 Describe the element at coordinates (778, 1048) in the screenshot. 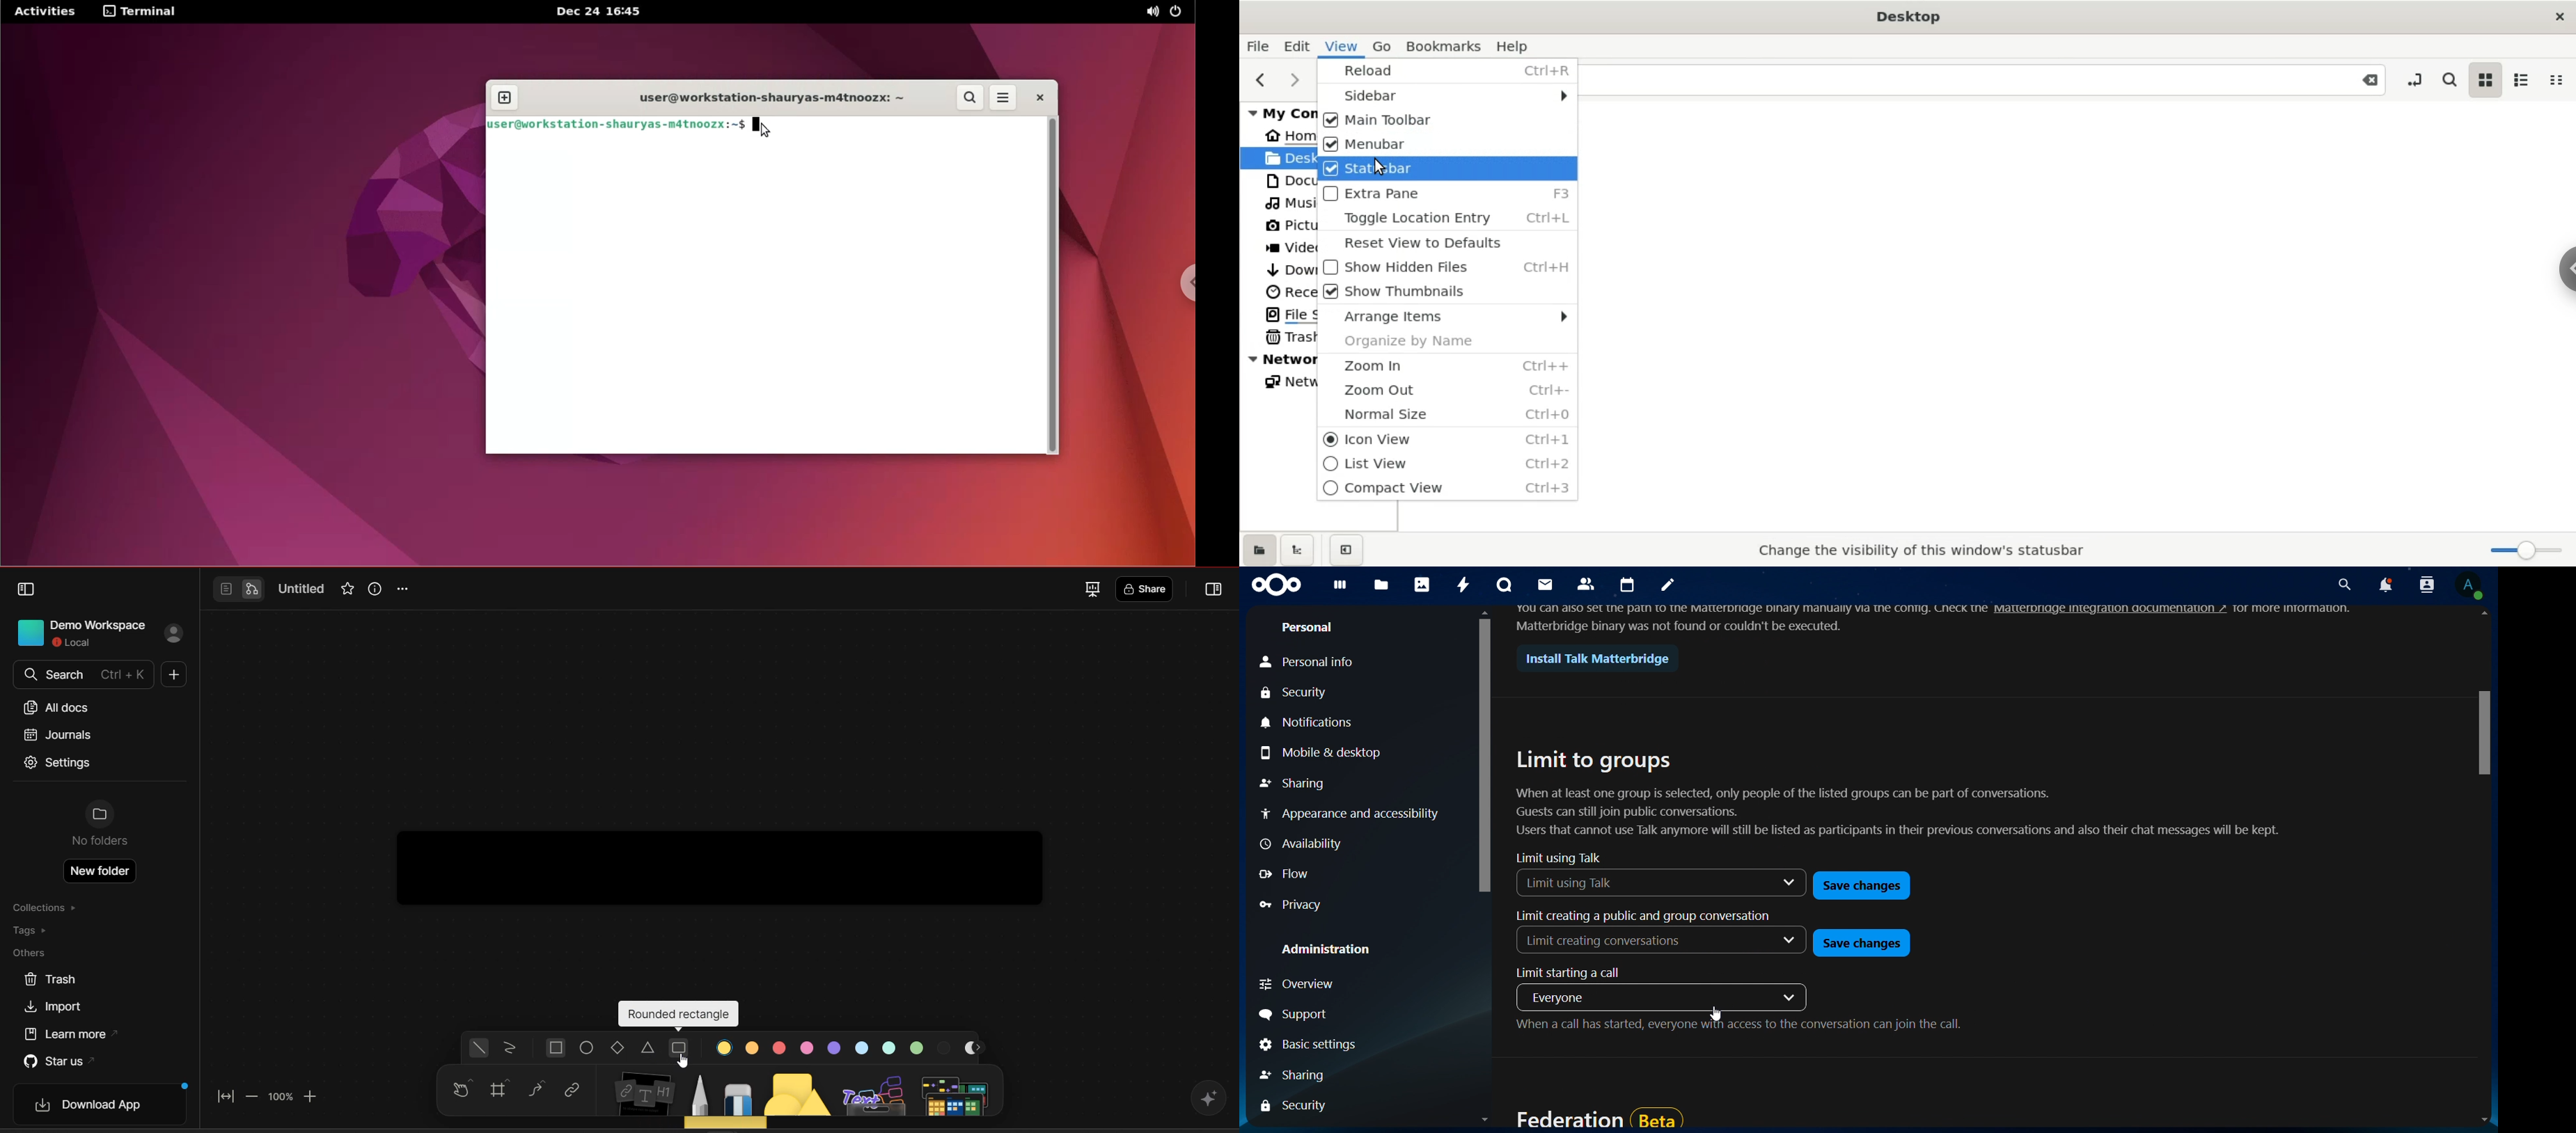

I see `color 3` at that location.